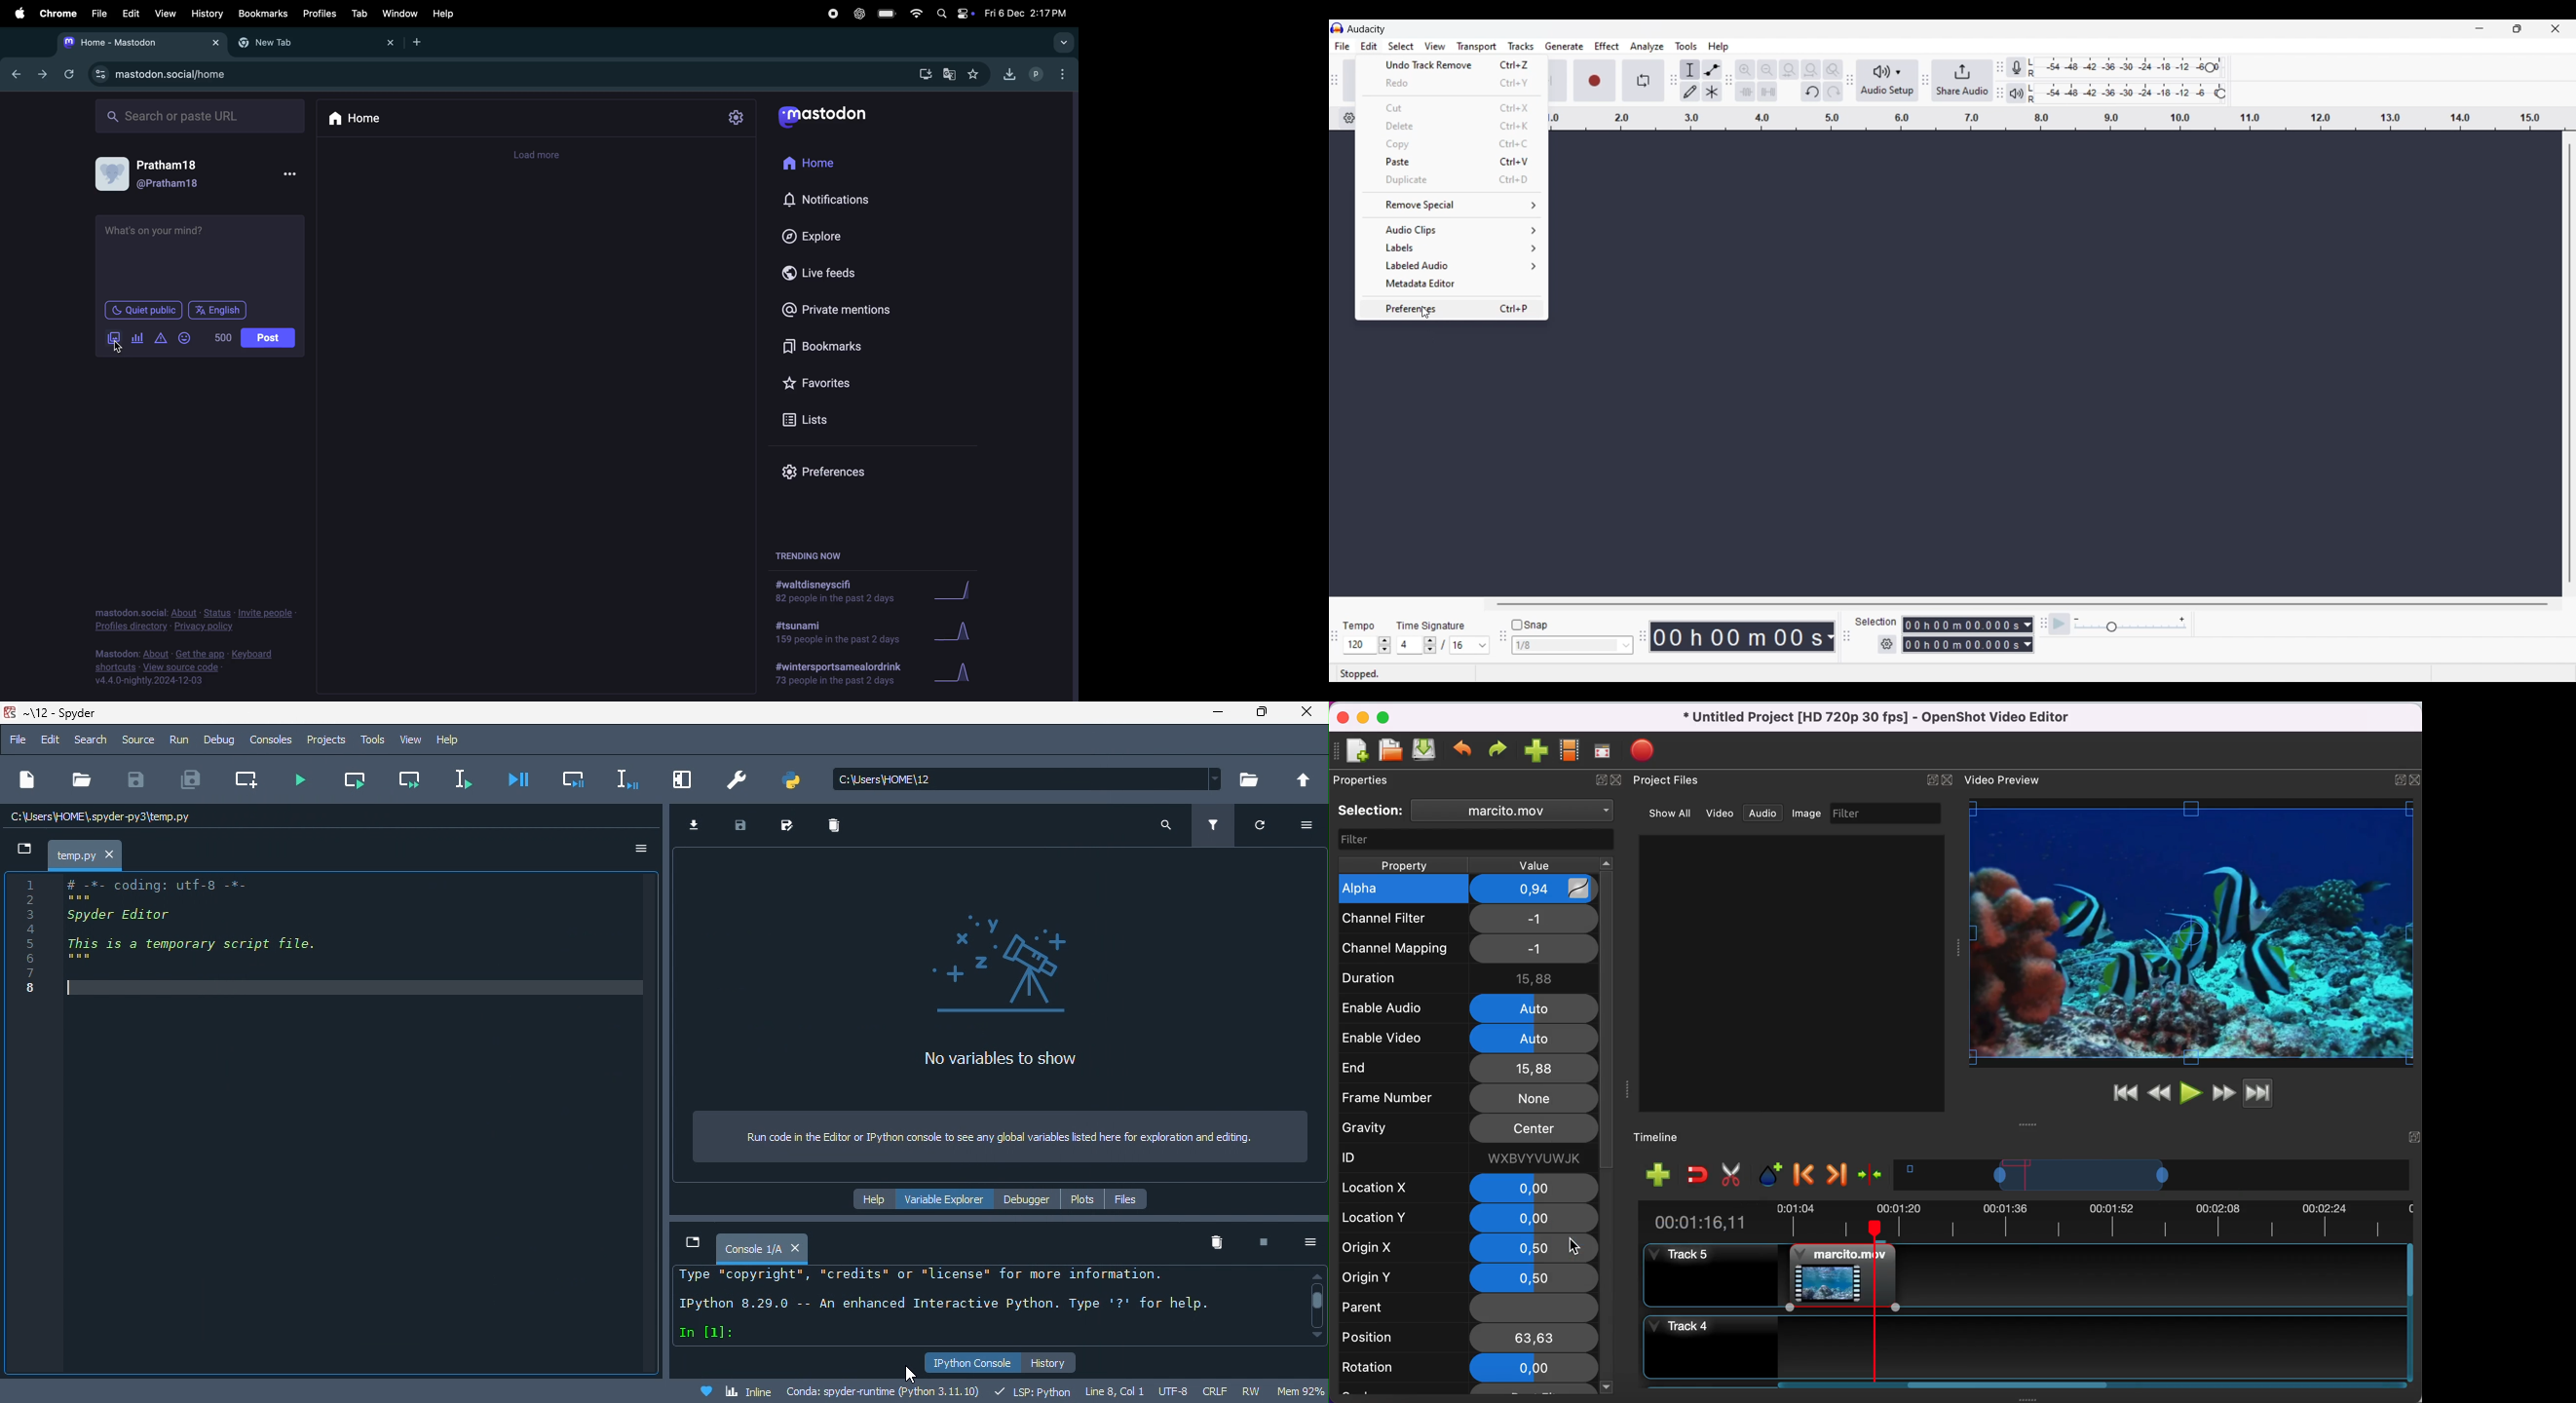 The width and height of the screenshot is (2576, 1428). Describe the element at coordinates (1030, 778) in the screenshot. I see `search bar` at that location.